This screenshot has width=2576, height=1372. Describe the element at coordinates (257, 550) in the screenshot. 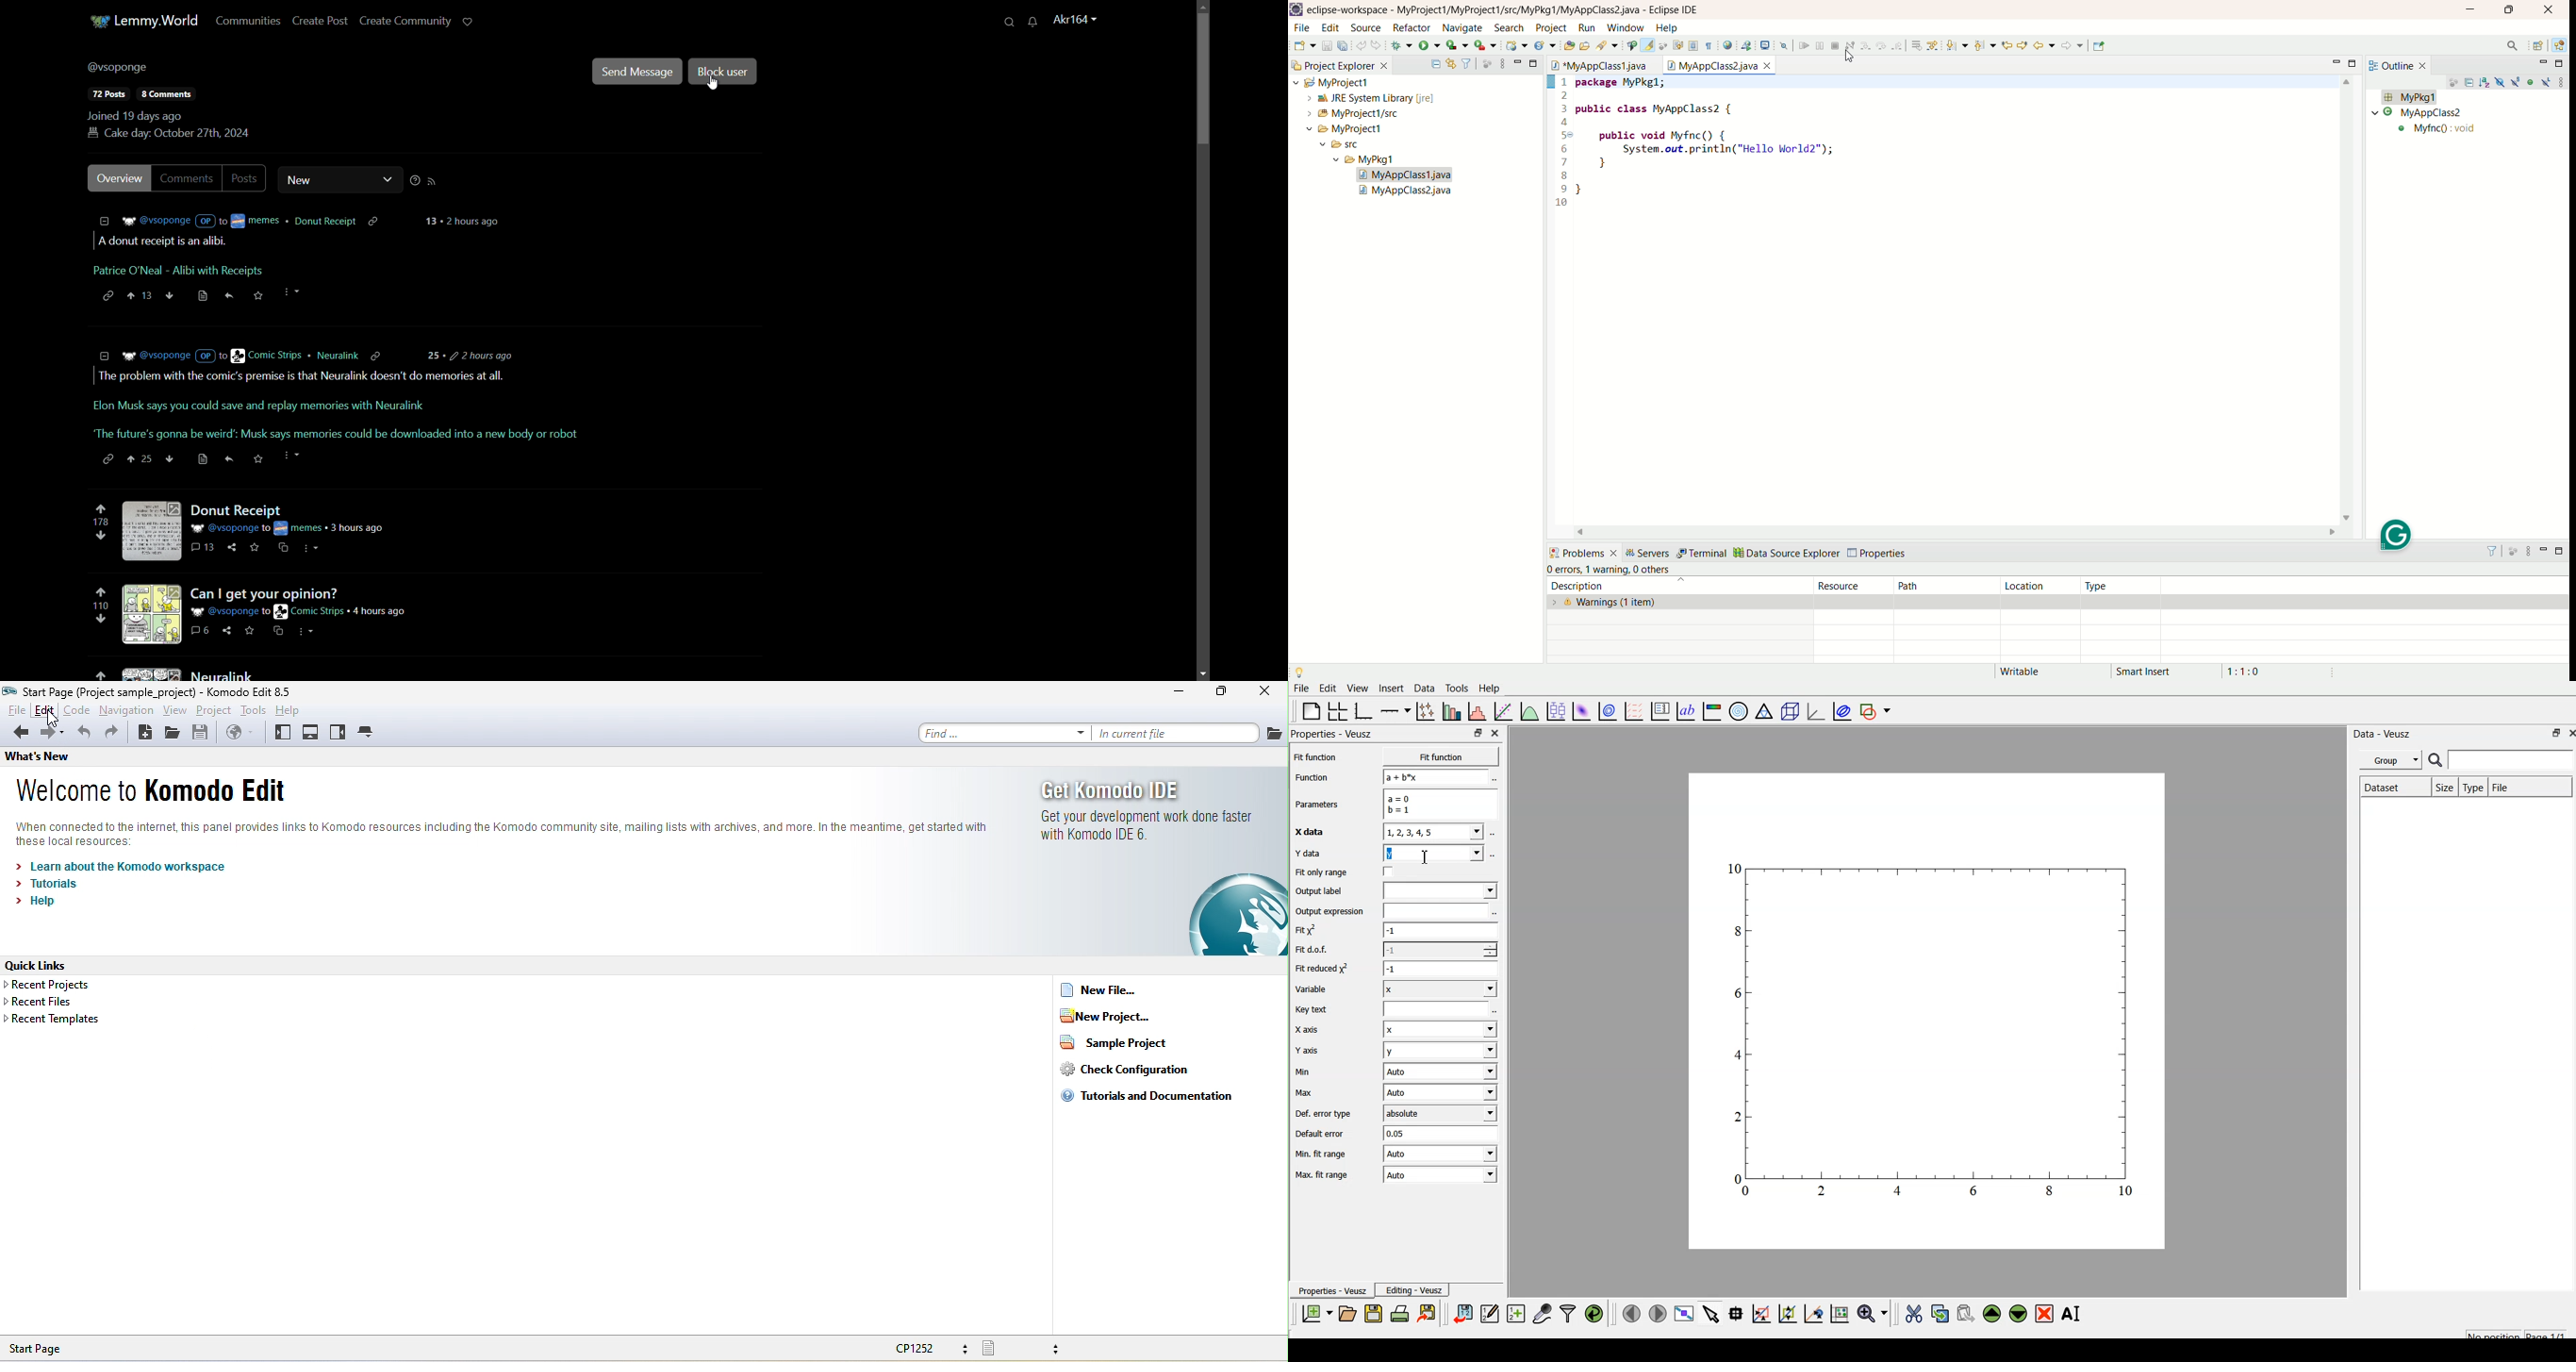

I see `save` at that location.